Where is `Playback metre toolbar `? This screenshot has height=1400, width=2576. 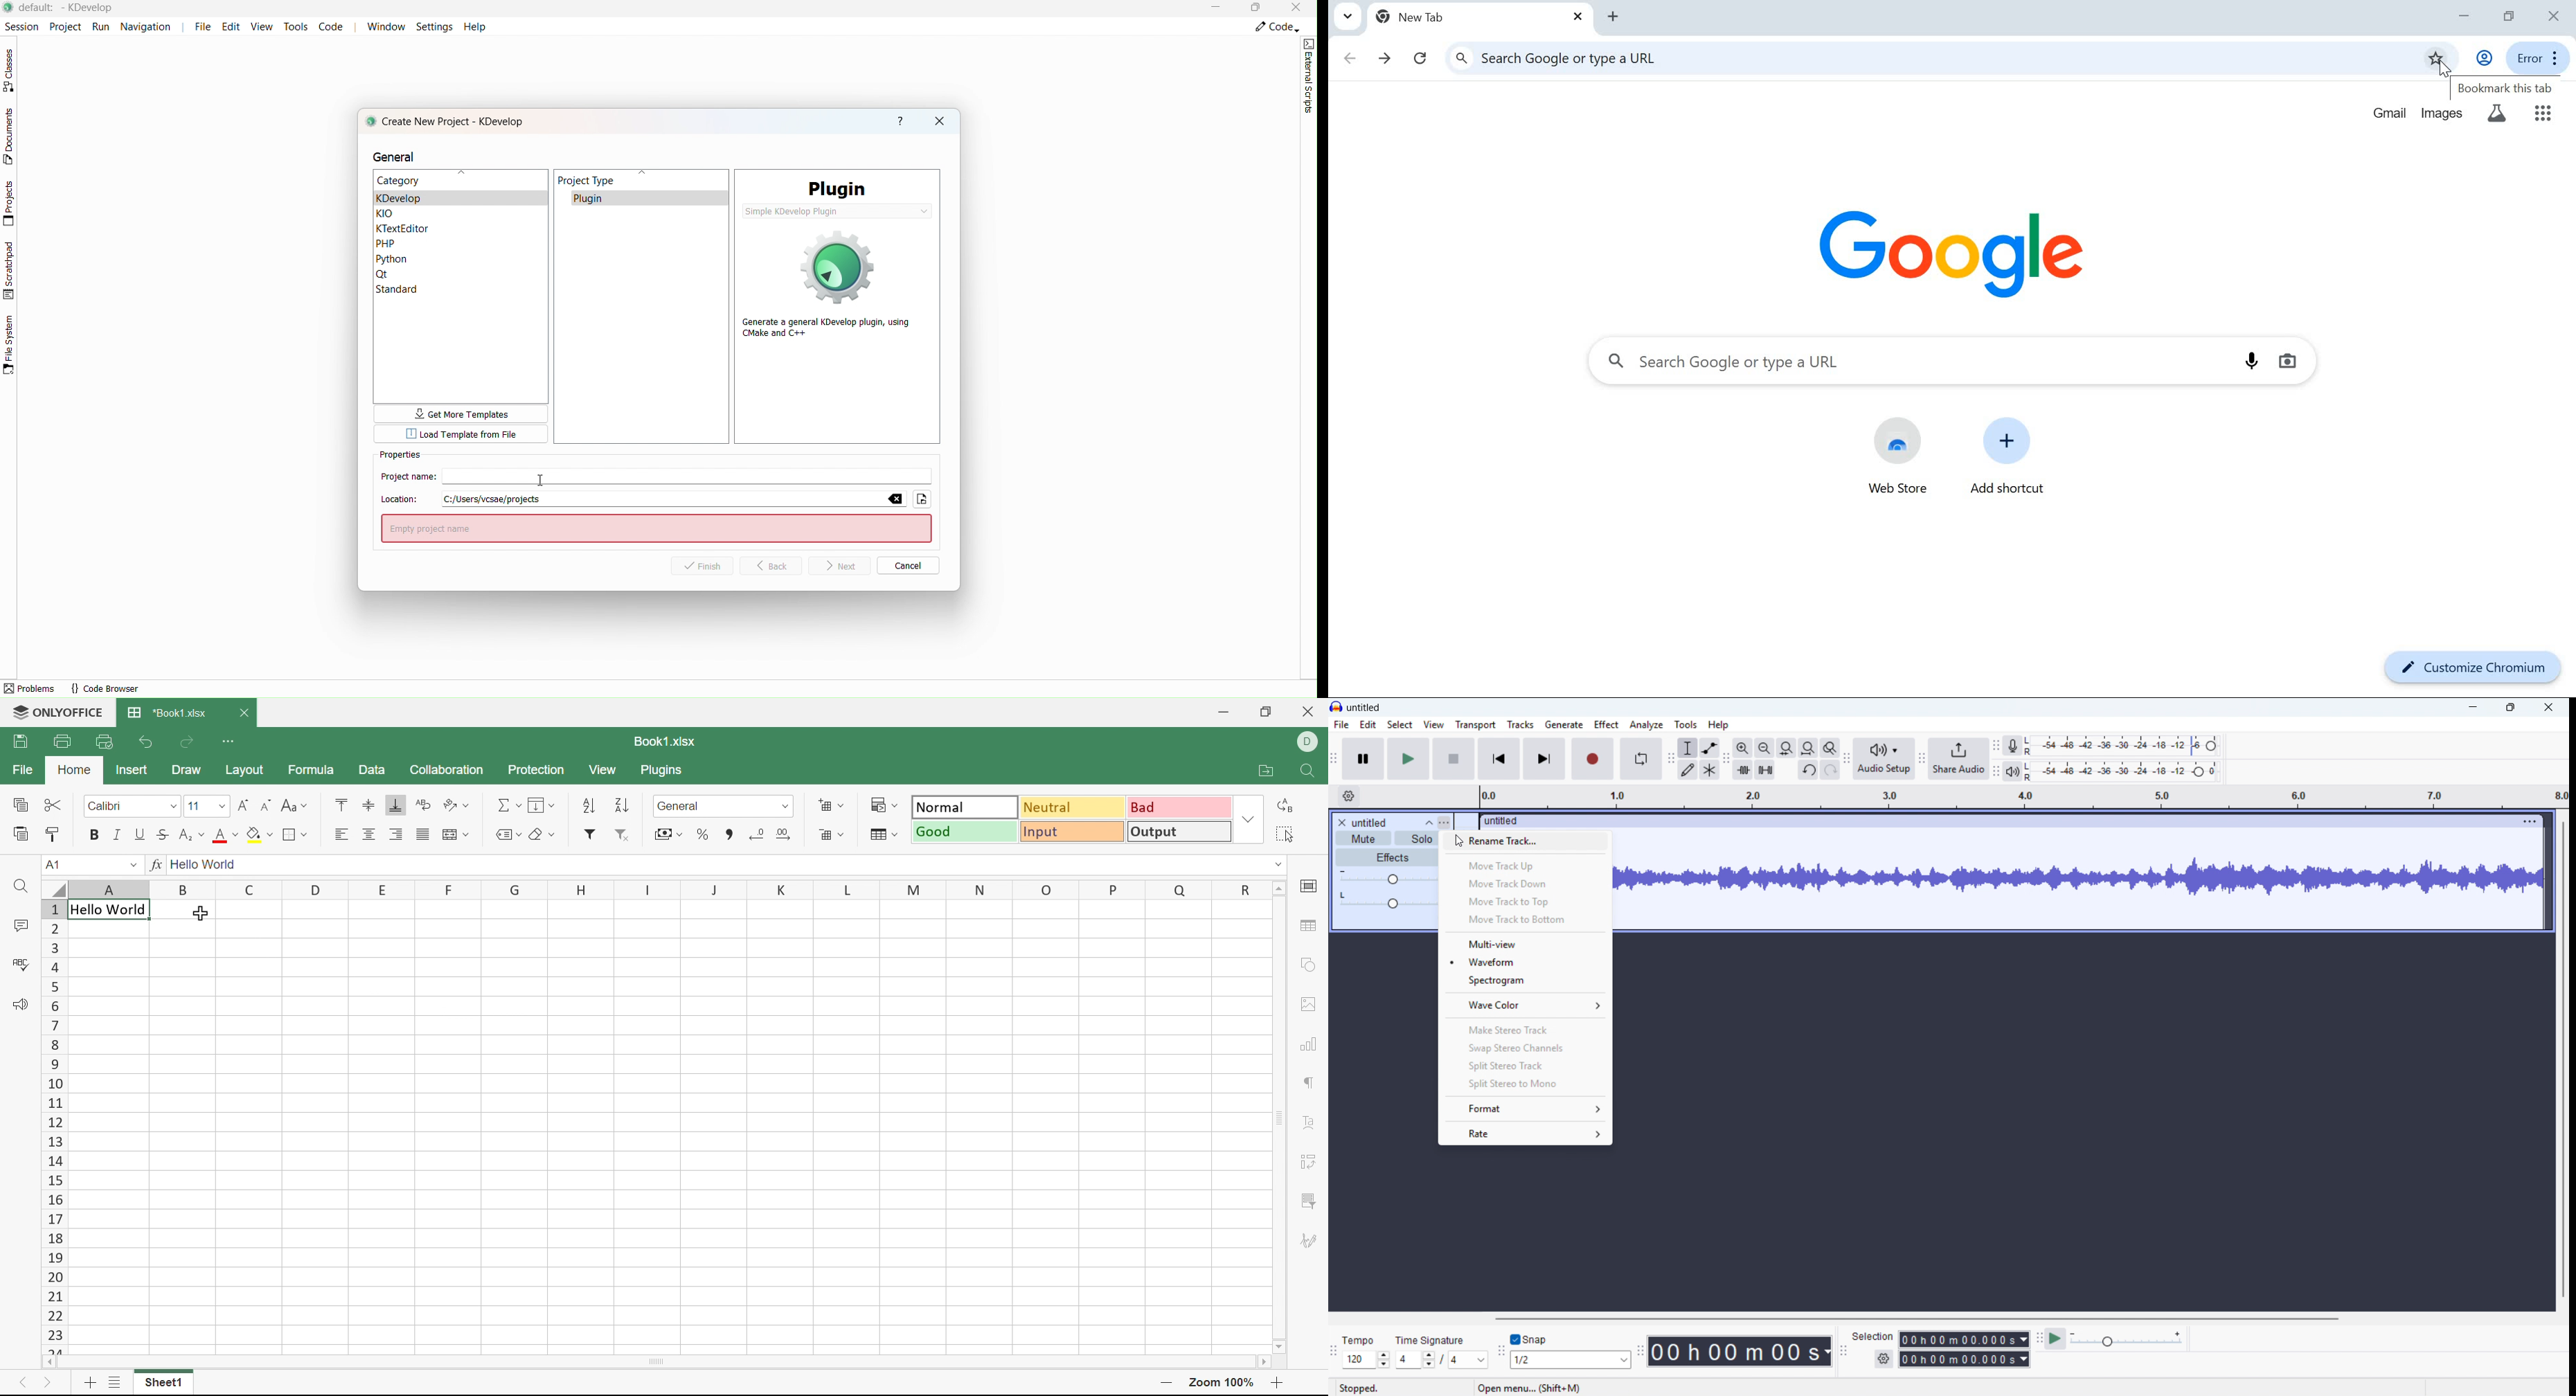 Playback metre toolbar  is located at coordinates (1996, 772).